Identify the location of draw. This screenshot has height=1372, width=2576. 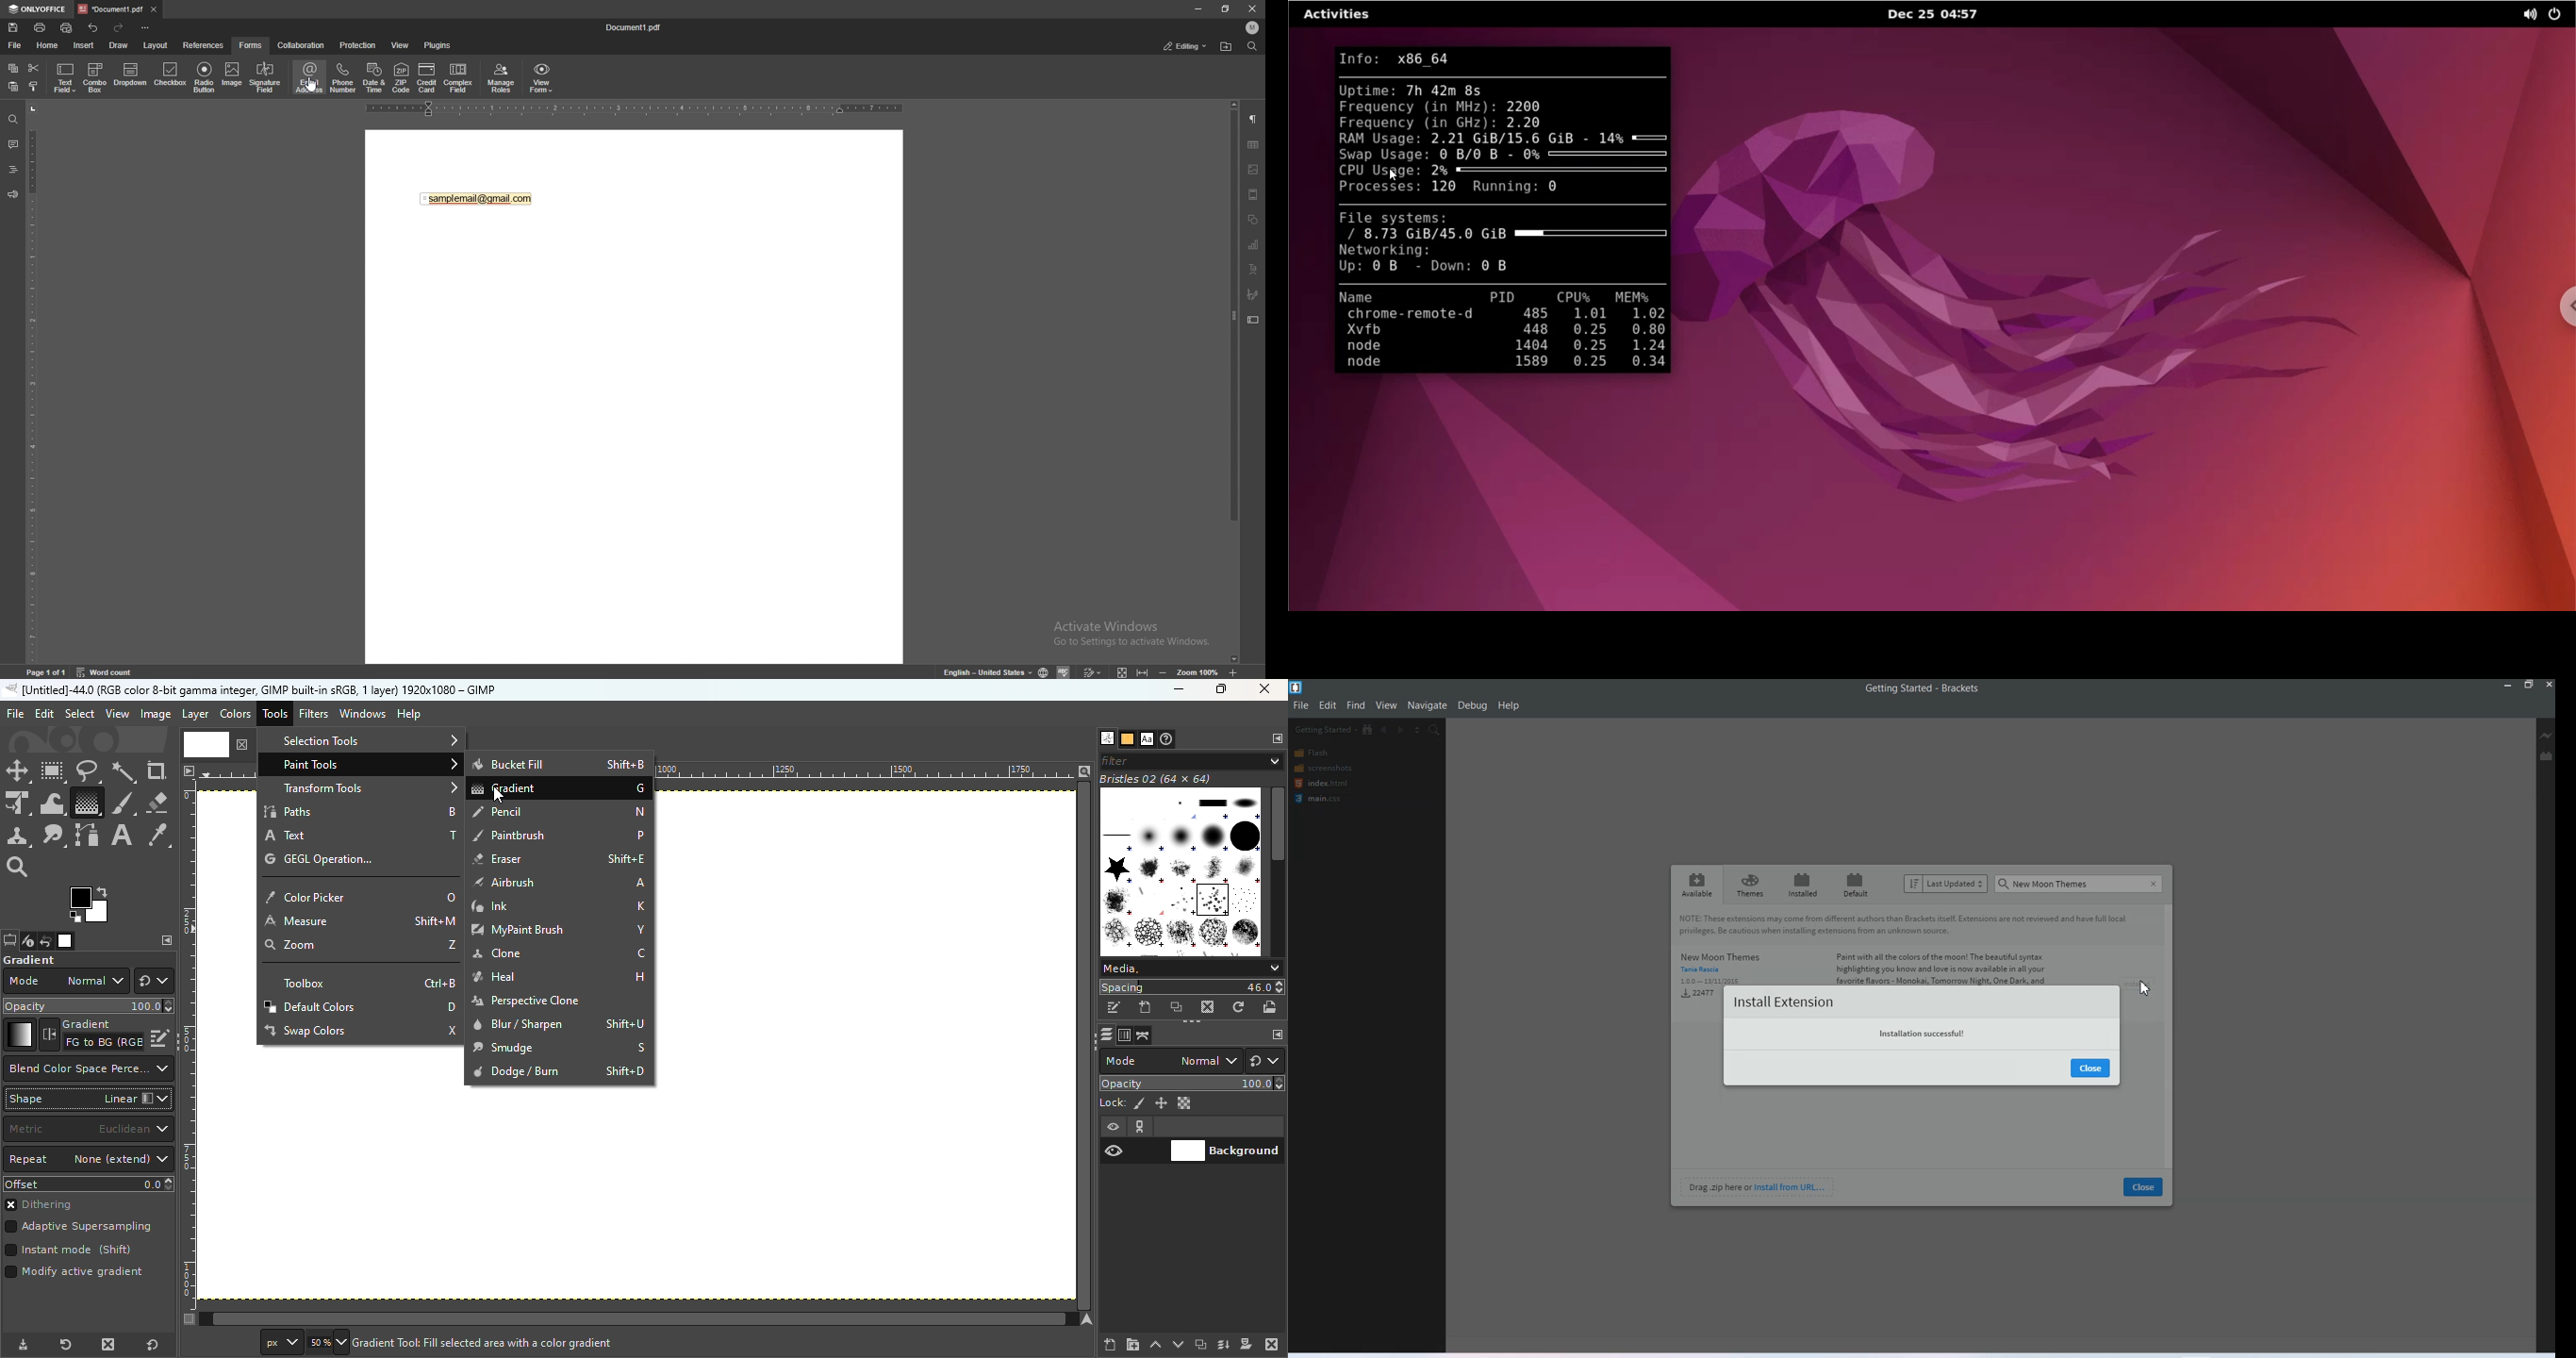
(118, 45).